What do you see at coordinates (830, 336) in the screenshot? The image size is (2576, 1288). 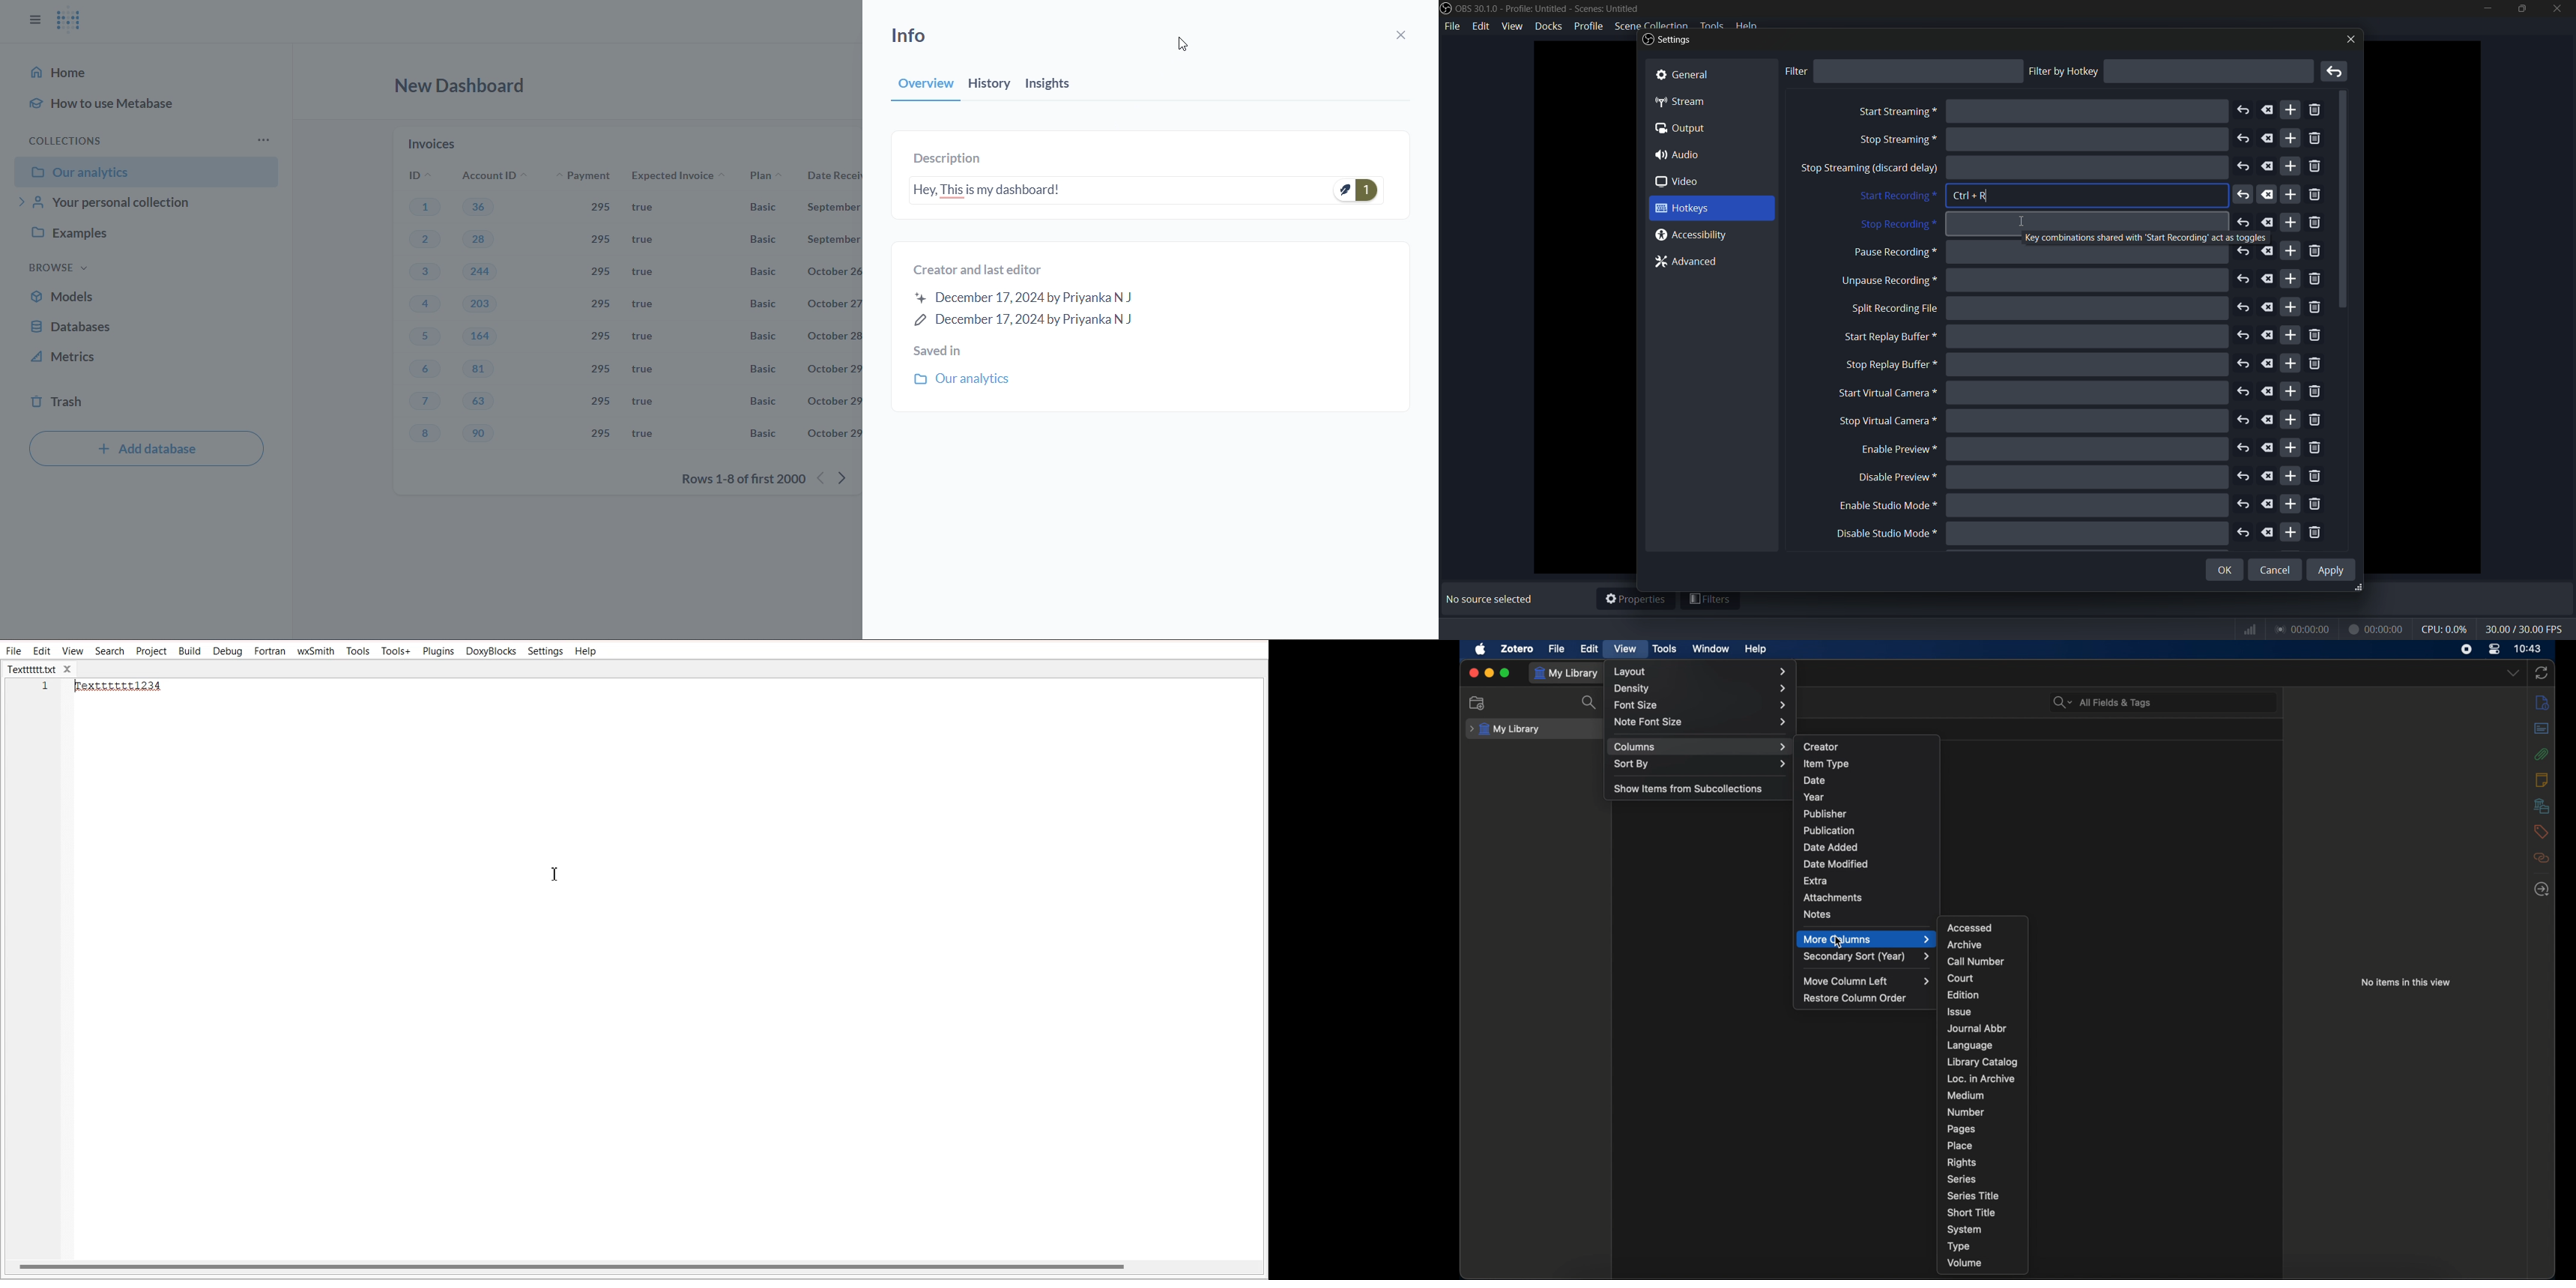 I see `october 28` at bounding box center [830, 336].